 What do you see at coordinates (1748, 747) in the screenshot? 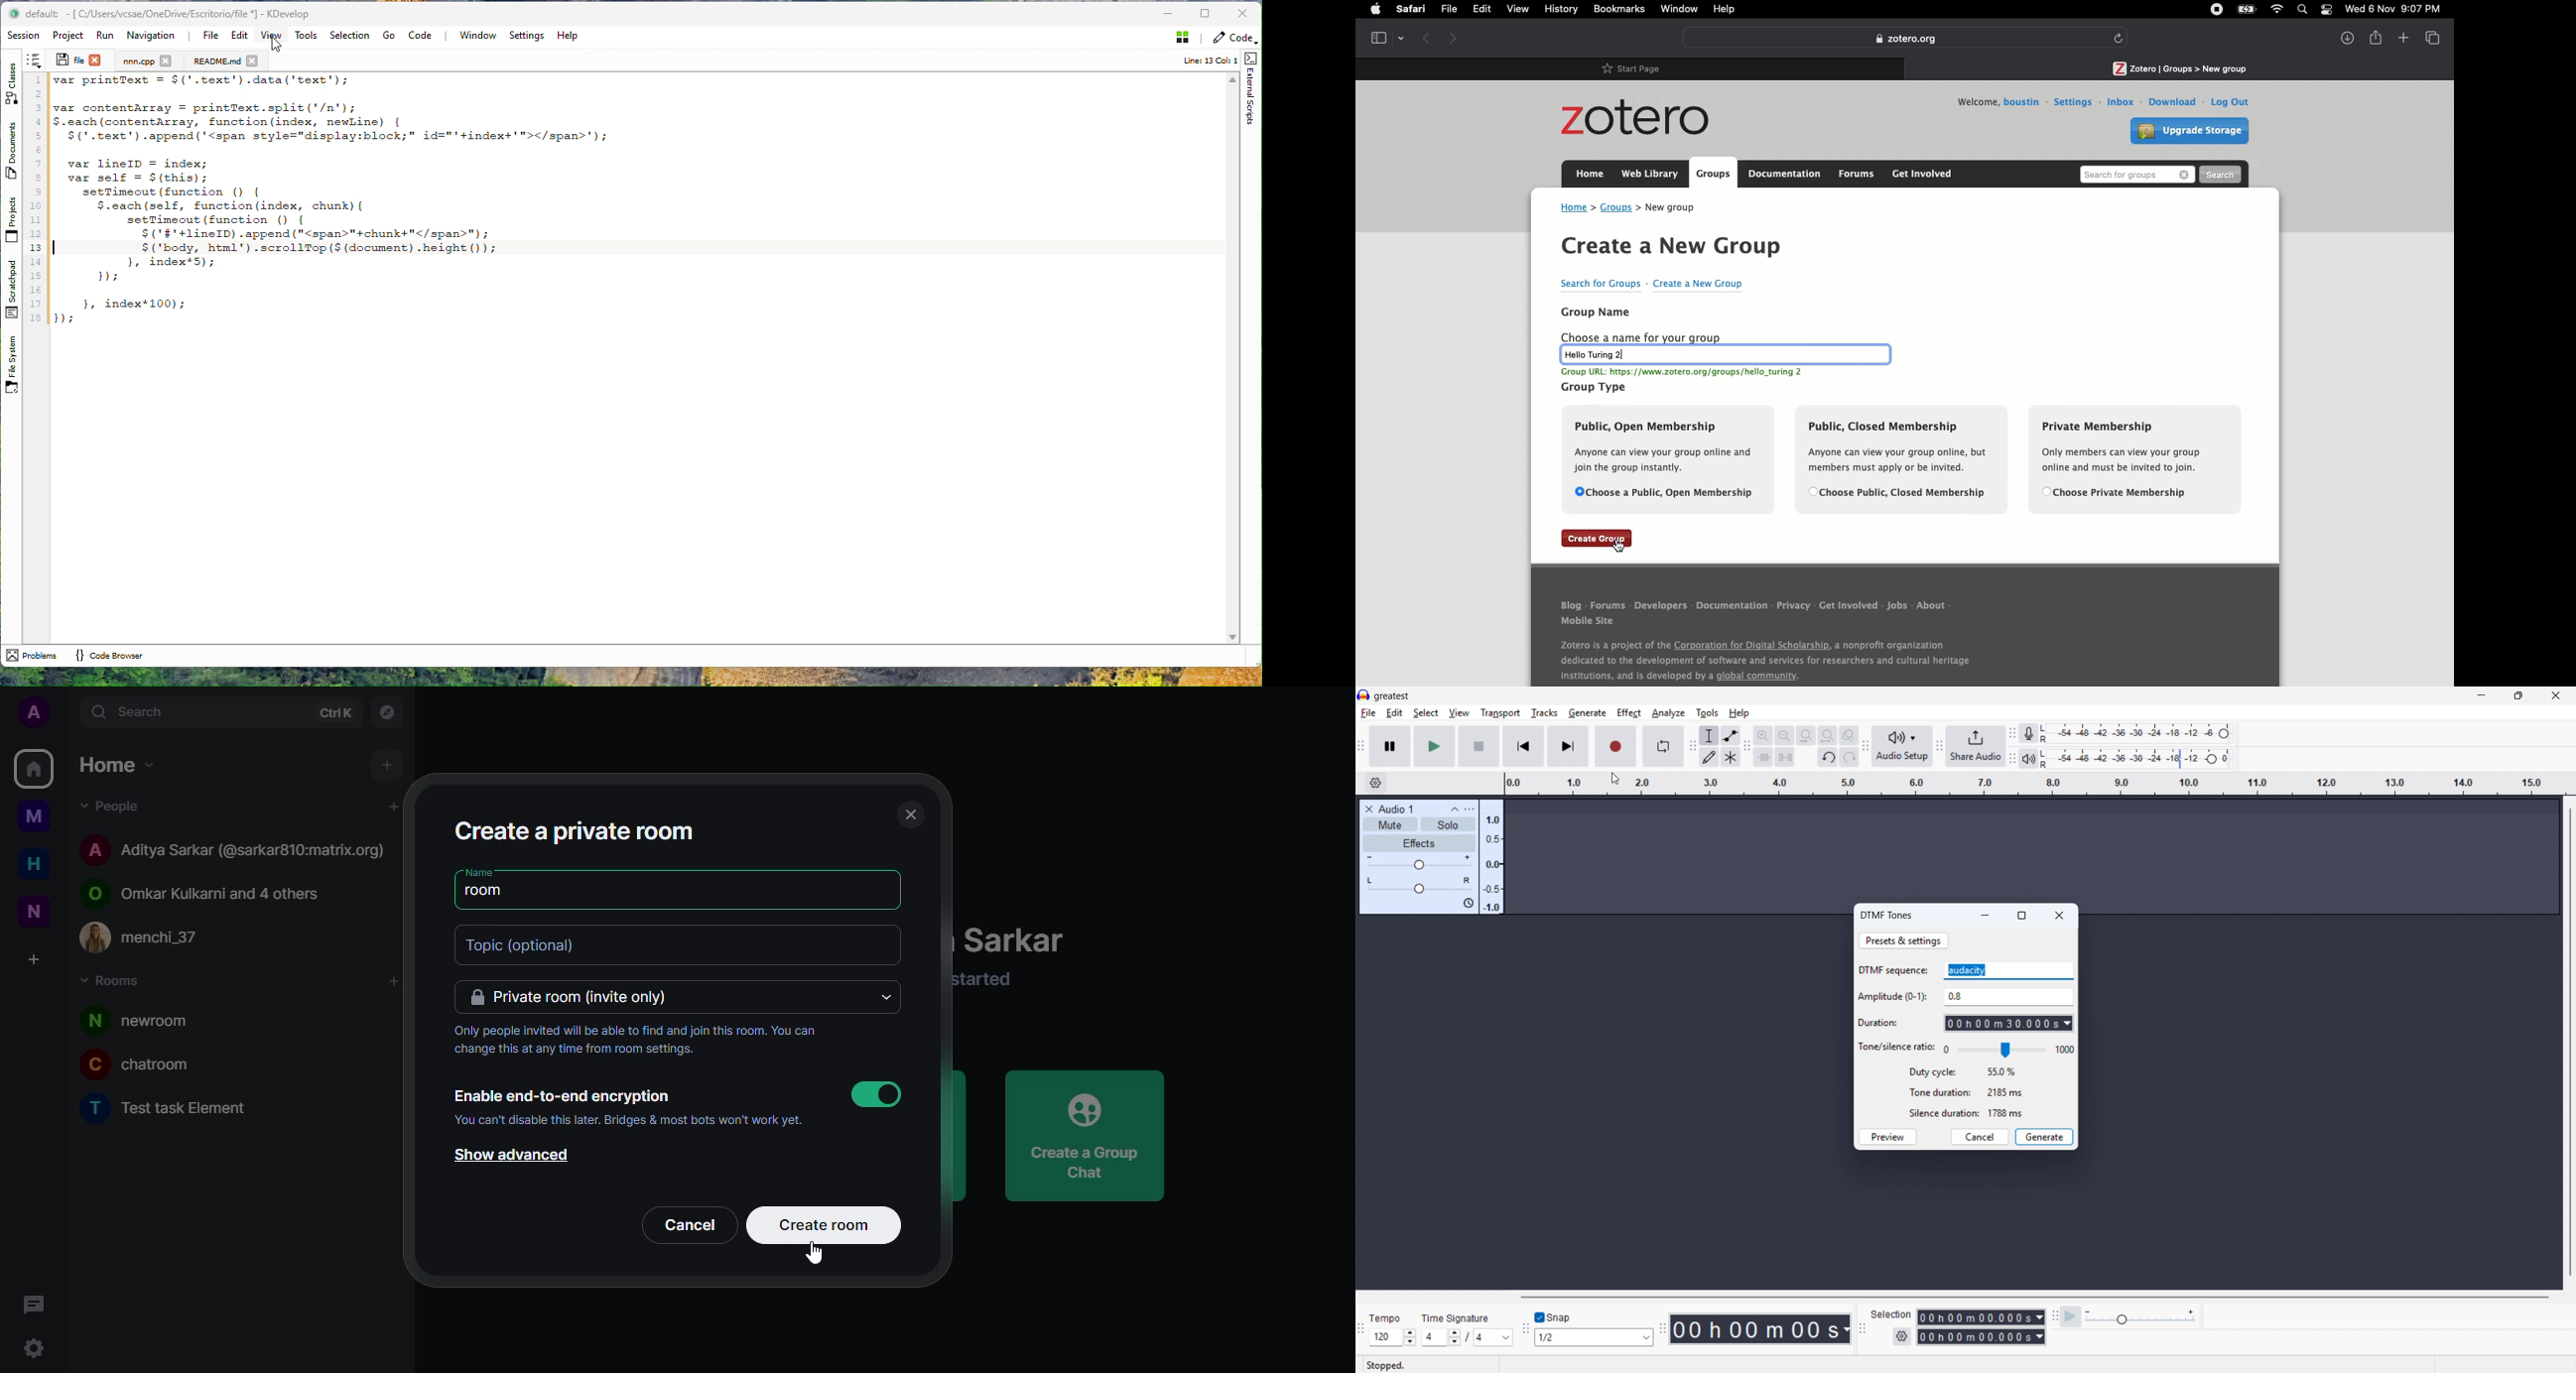
I see `edit toolbar` at bounding box center [1748, 747].